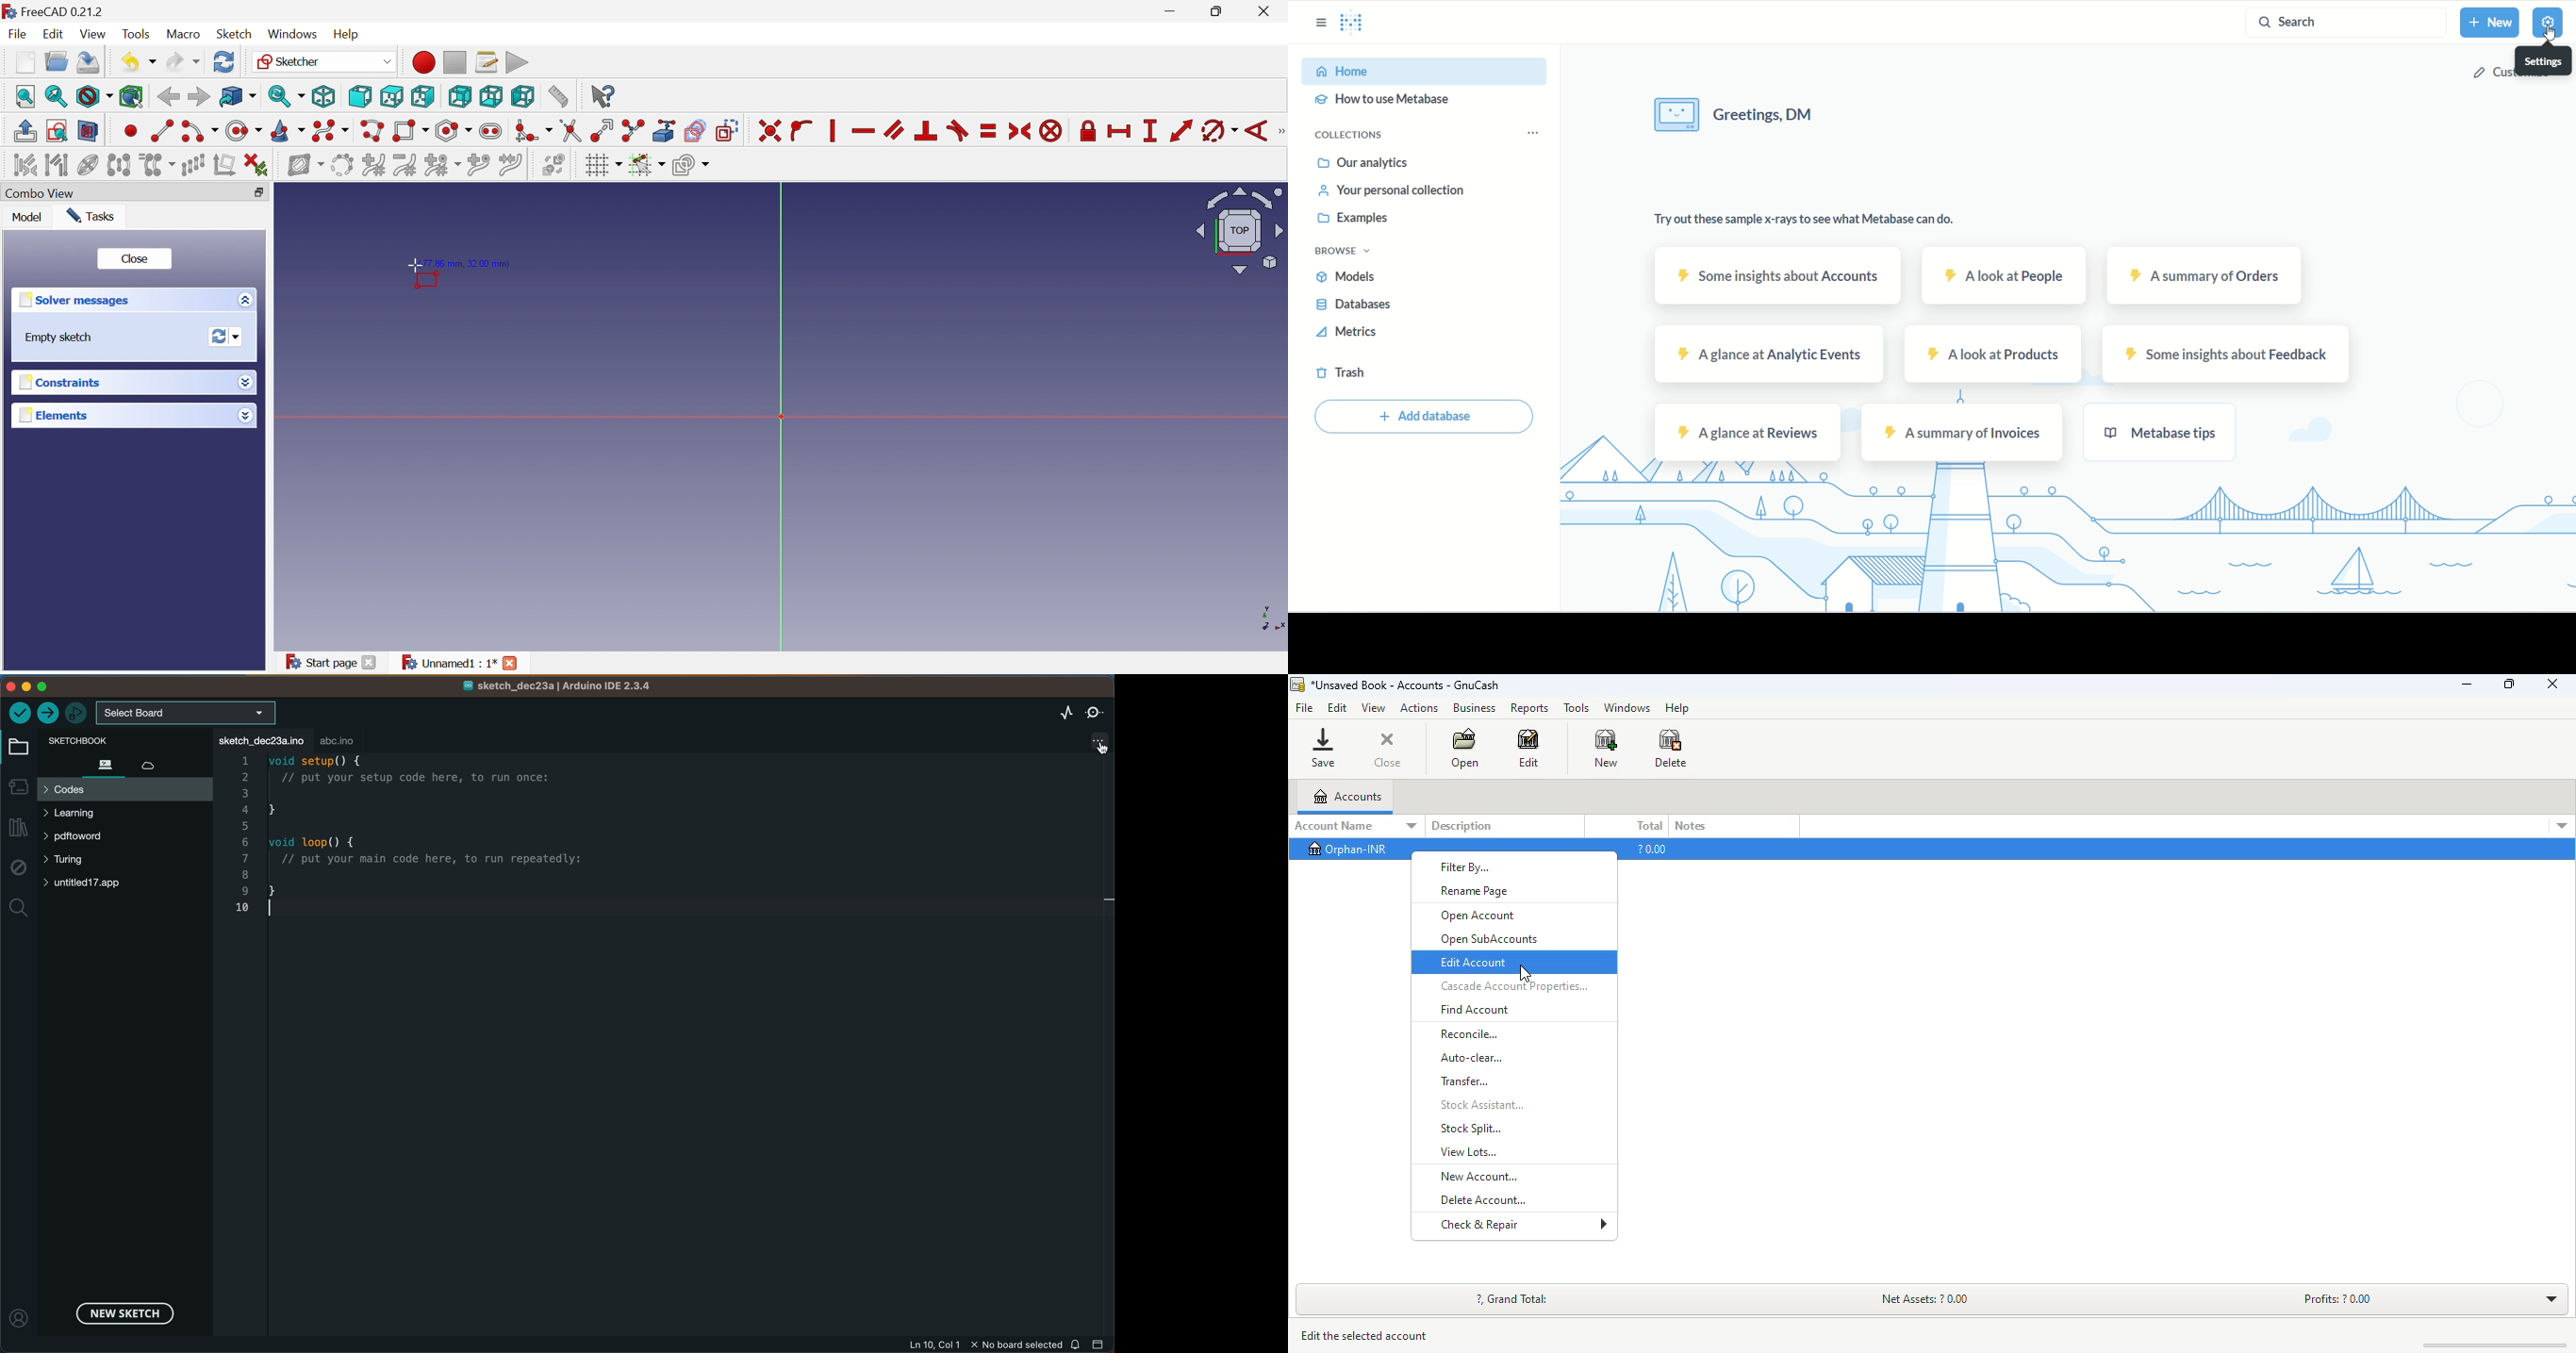 The image size is (2576, 1372). I want to click on code, so click(488, 837).